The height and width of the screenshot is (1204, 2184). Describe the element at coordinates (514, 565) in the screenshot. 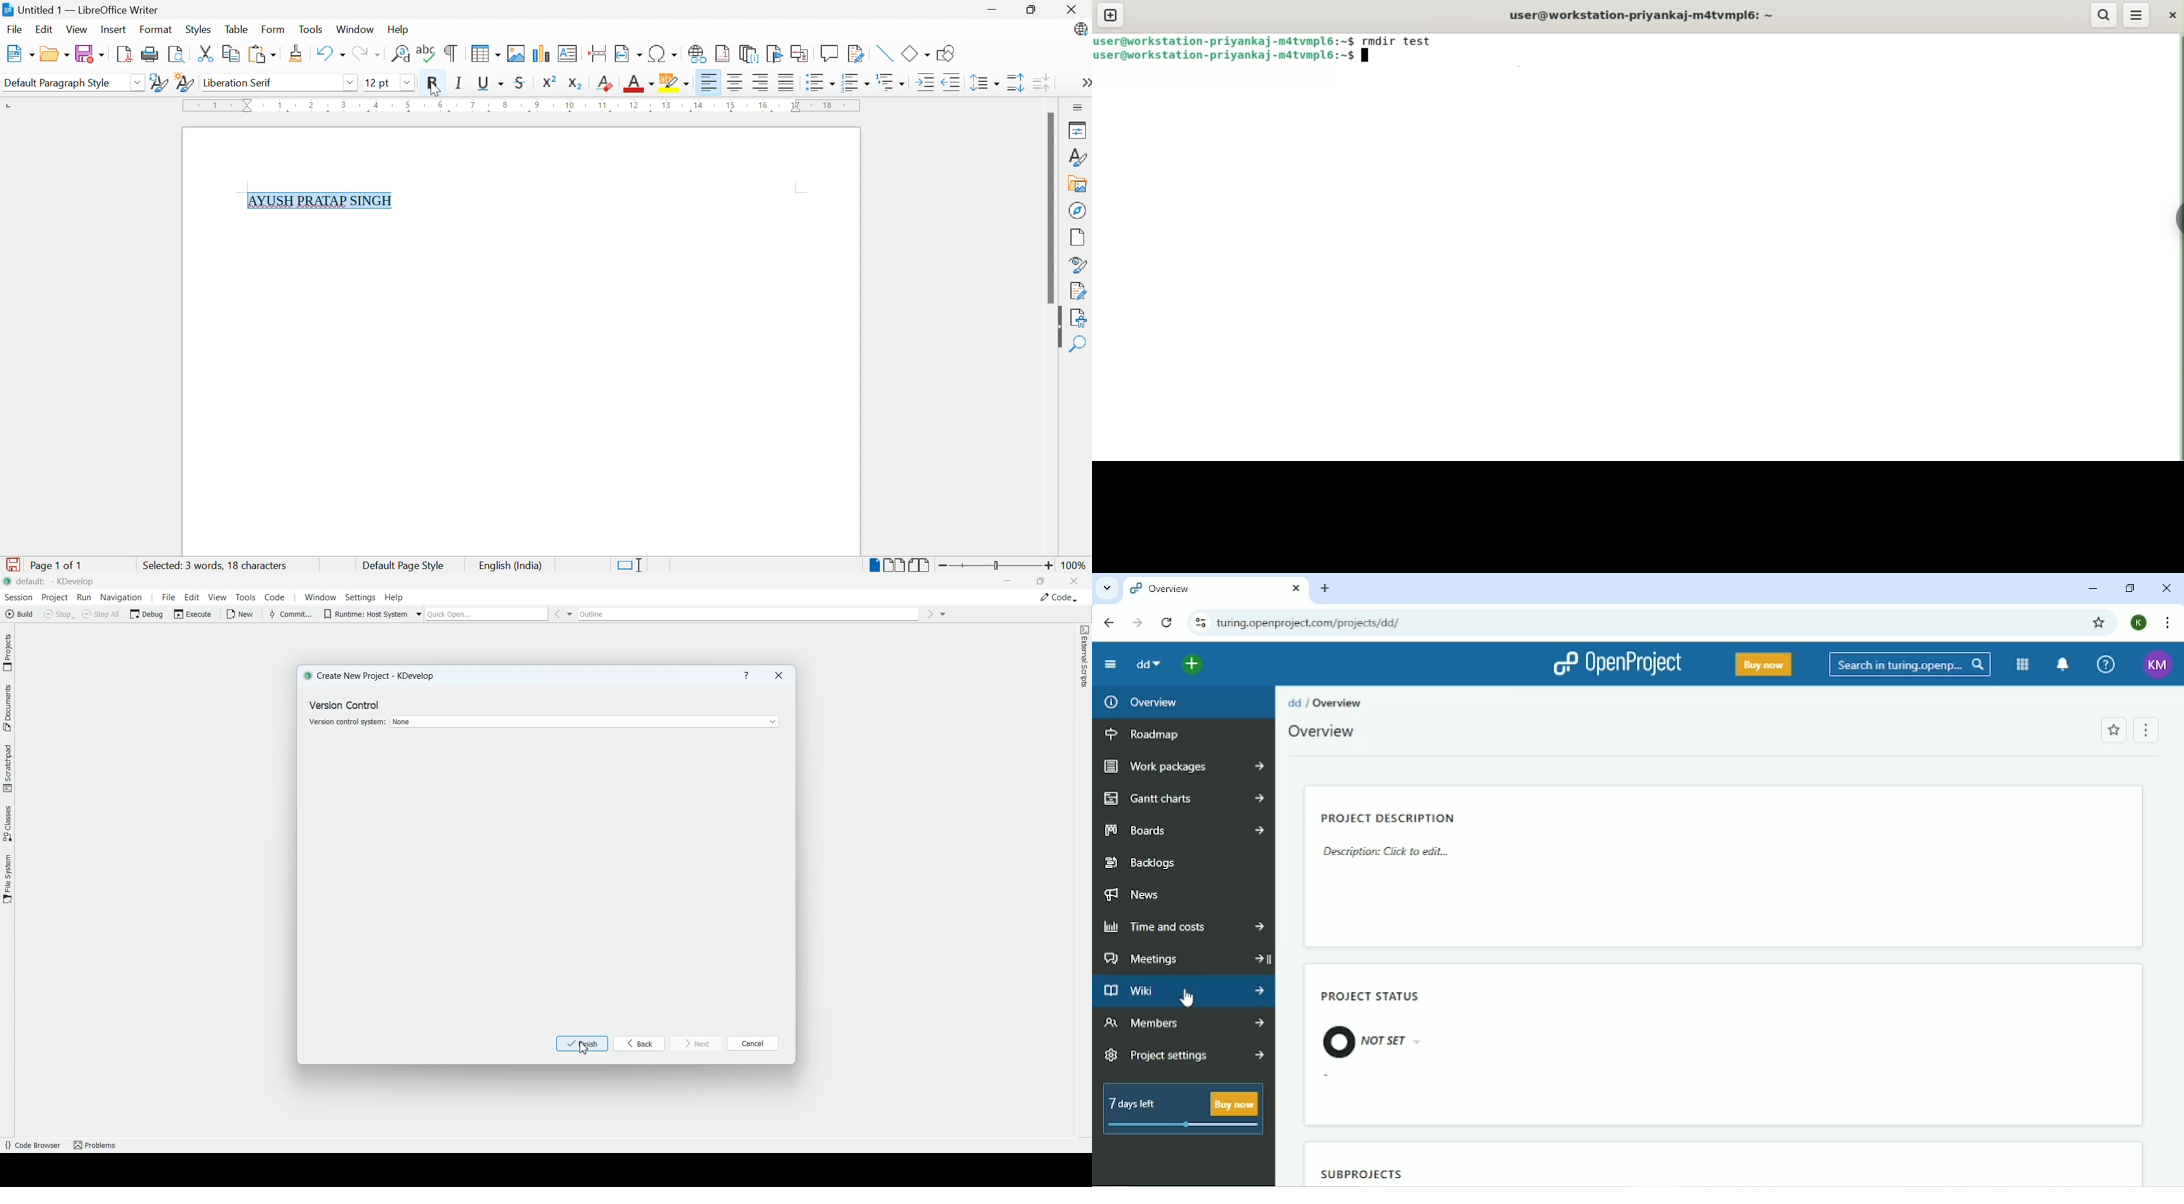

I see `English (India)` at that location.